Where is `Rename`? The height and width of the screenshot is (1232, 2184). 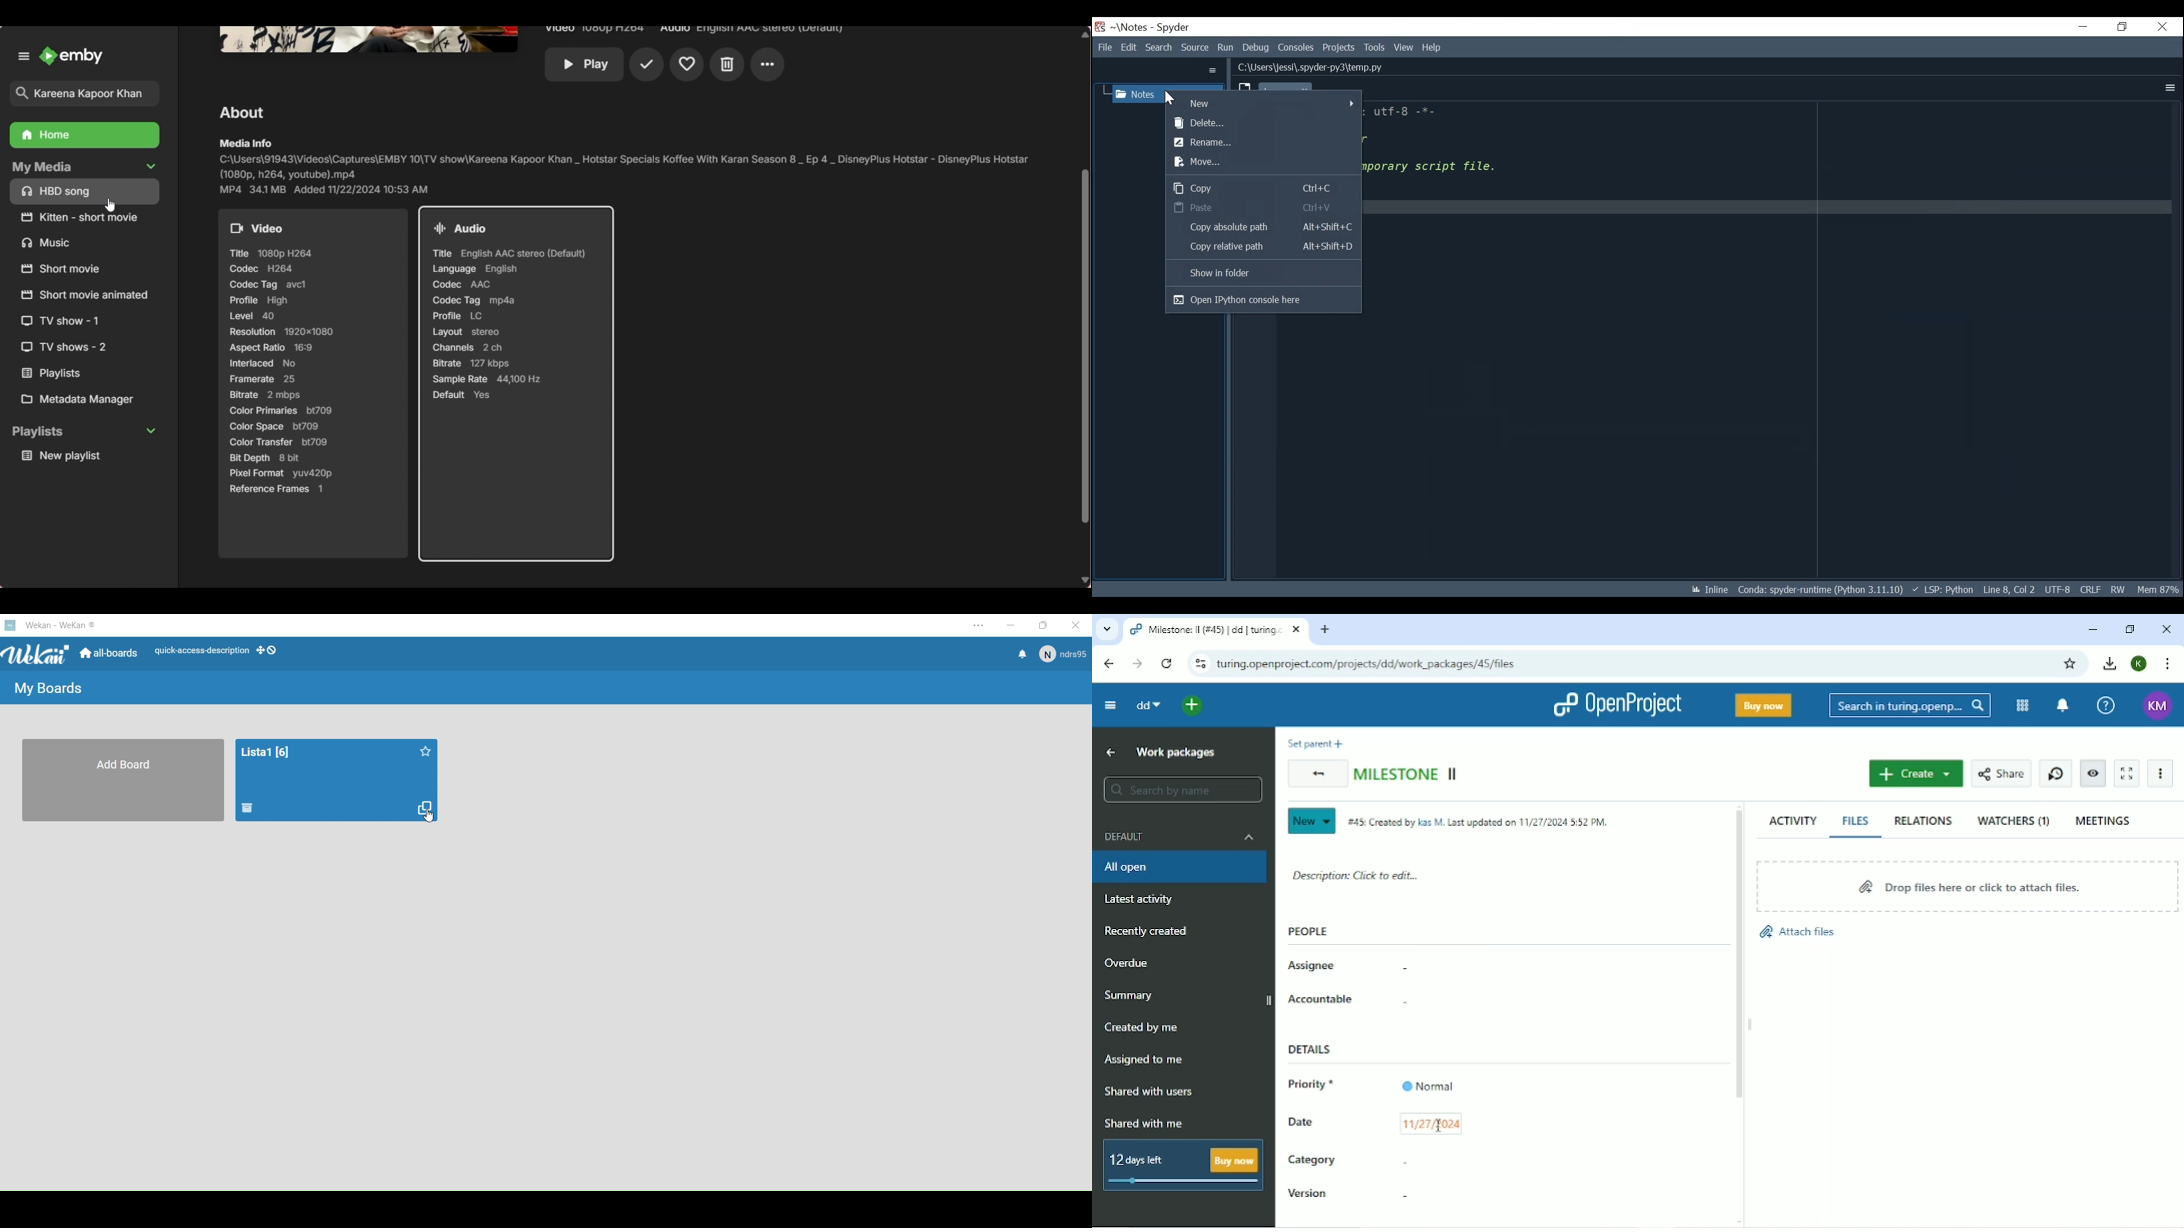 Rename is located at coordinates (1261, 141).